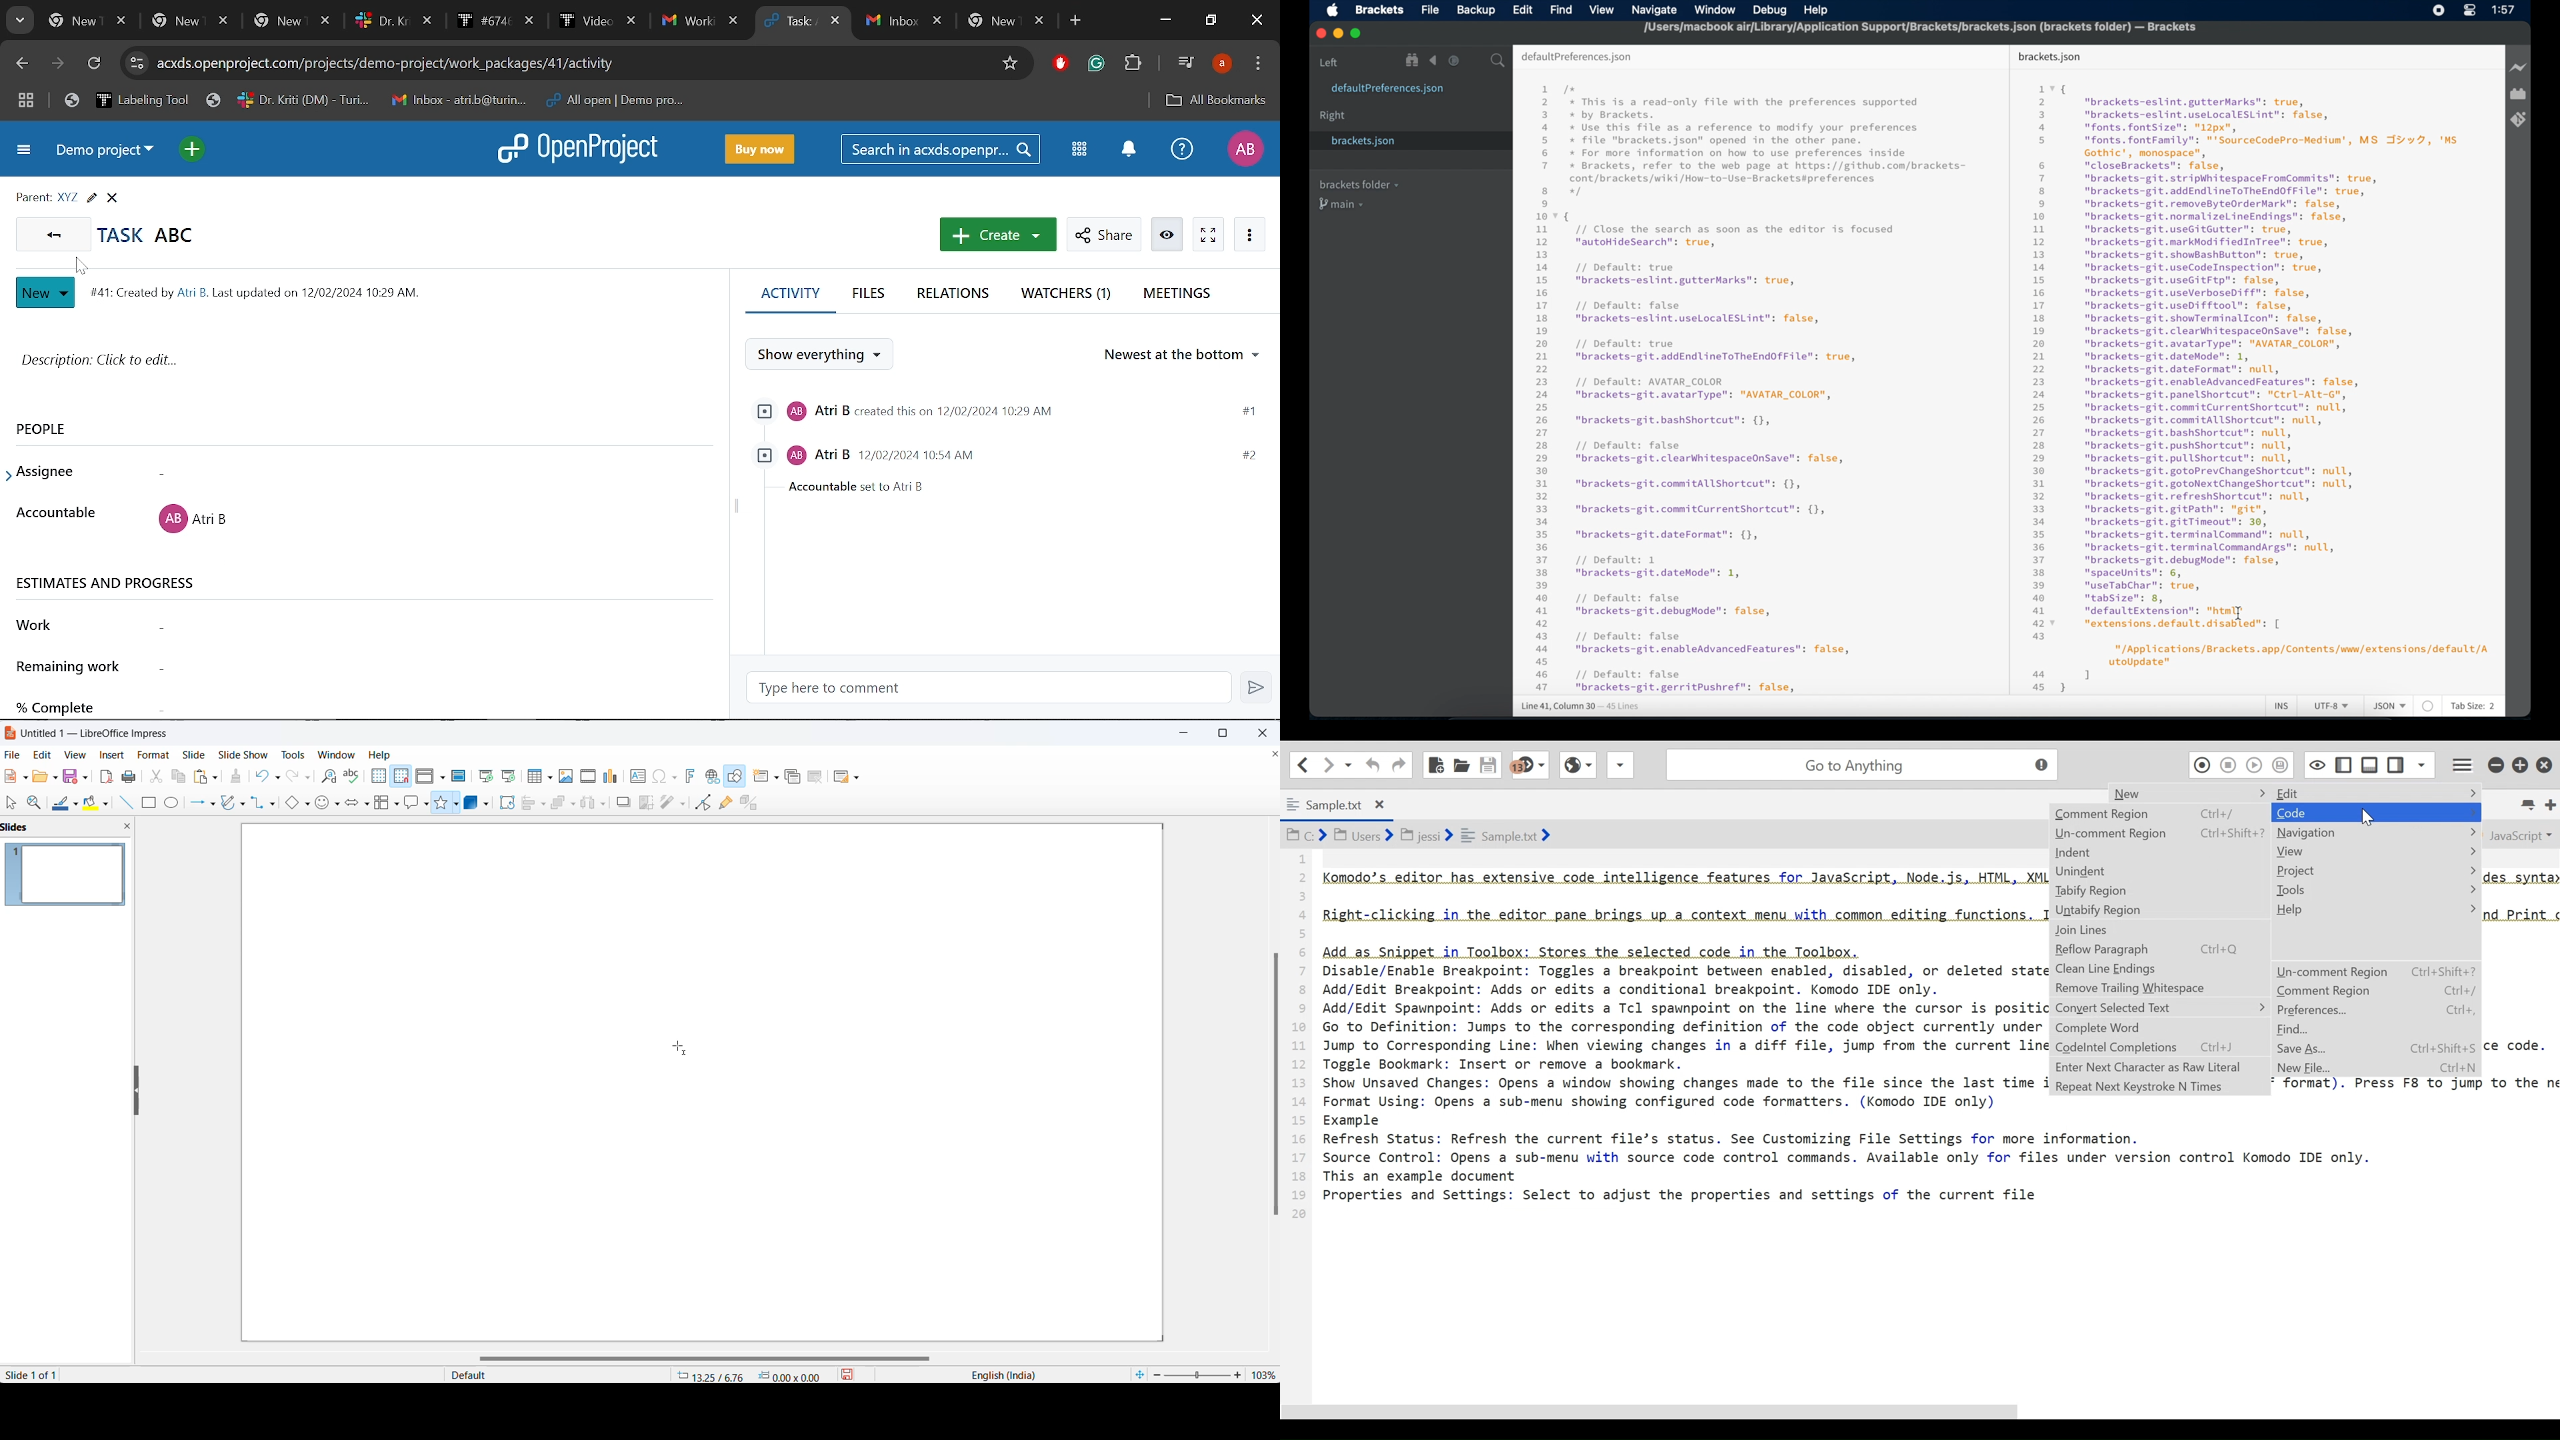 The height and width of the screenshot is (1456, 2576). Describe the element at coordinates (337, 755) in the screenshot. I see `window` at that location.